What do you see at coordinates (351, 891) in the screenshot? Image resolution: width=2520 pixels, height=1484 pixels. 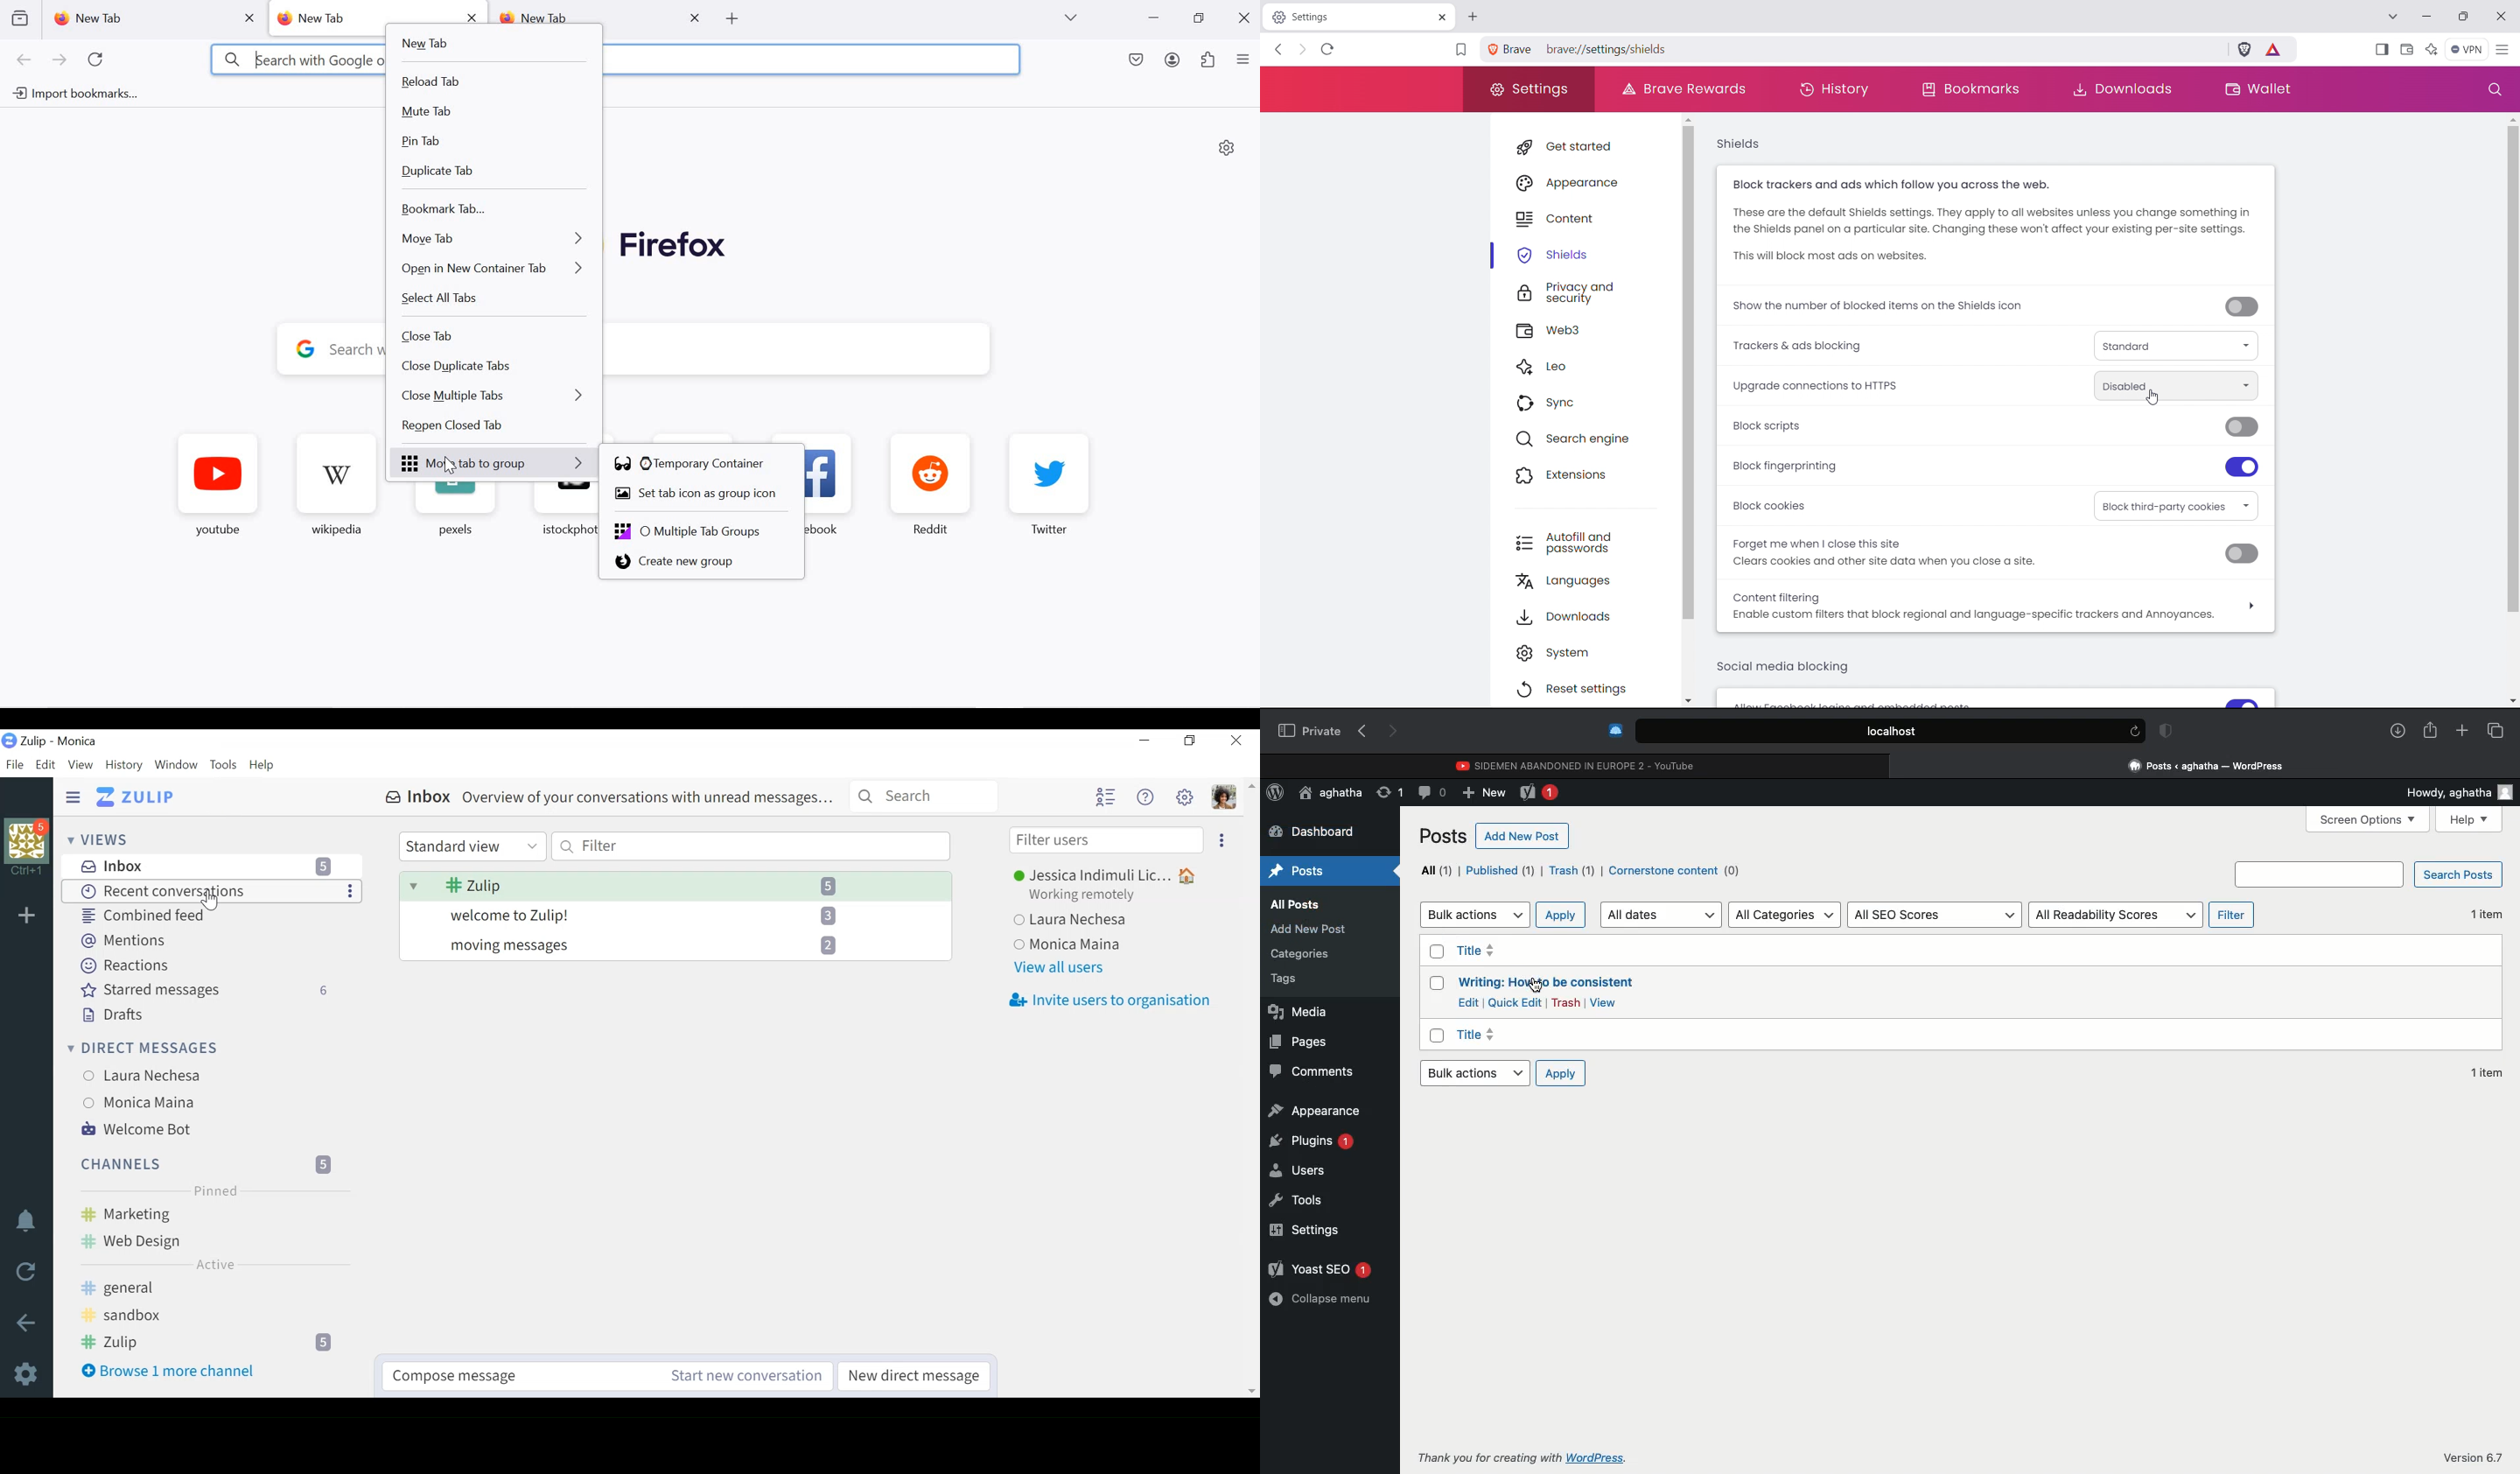 I see `Ellipsis` at bounding box center [351, 891].